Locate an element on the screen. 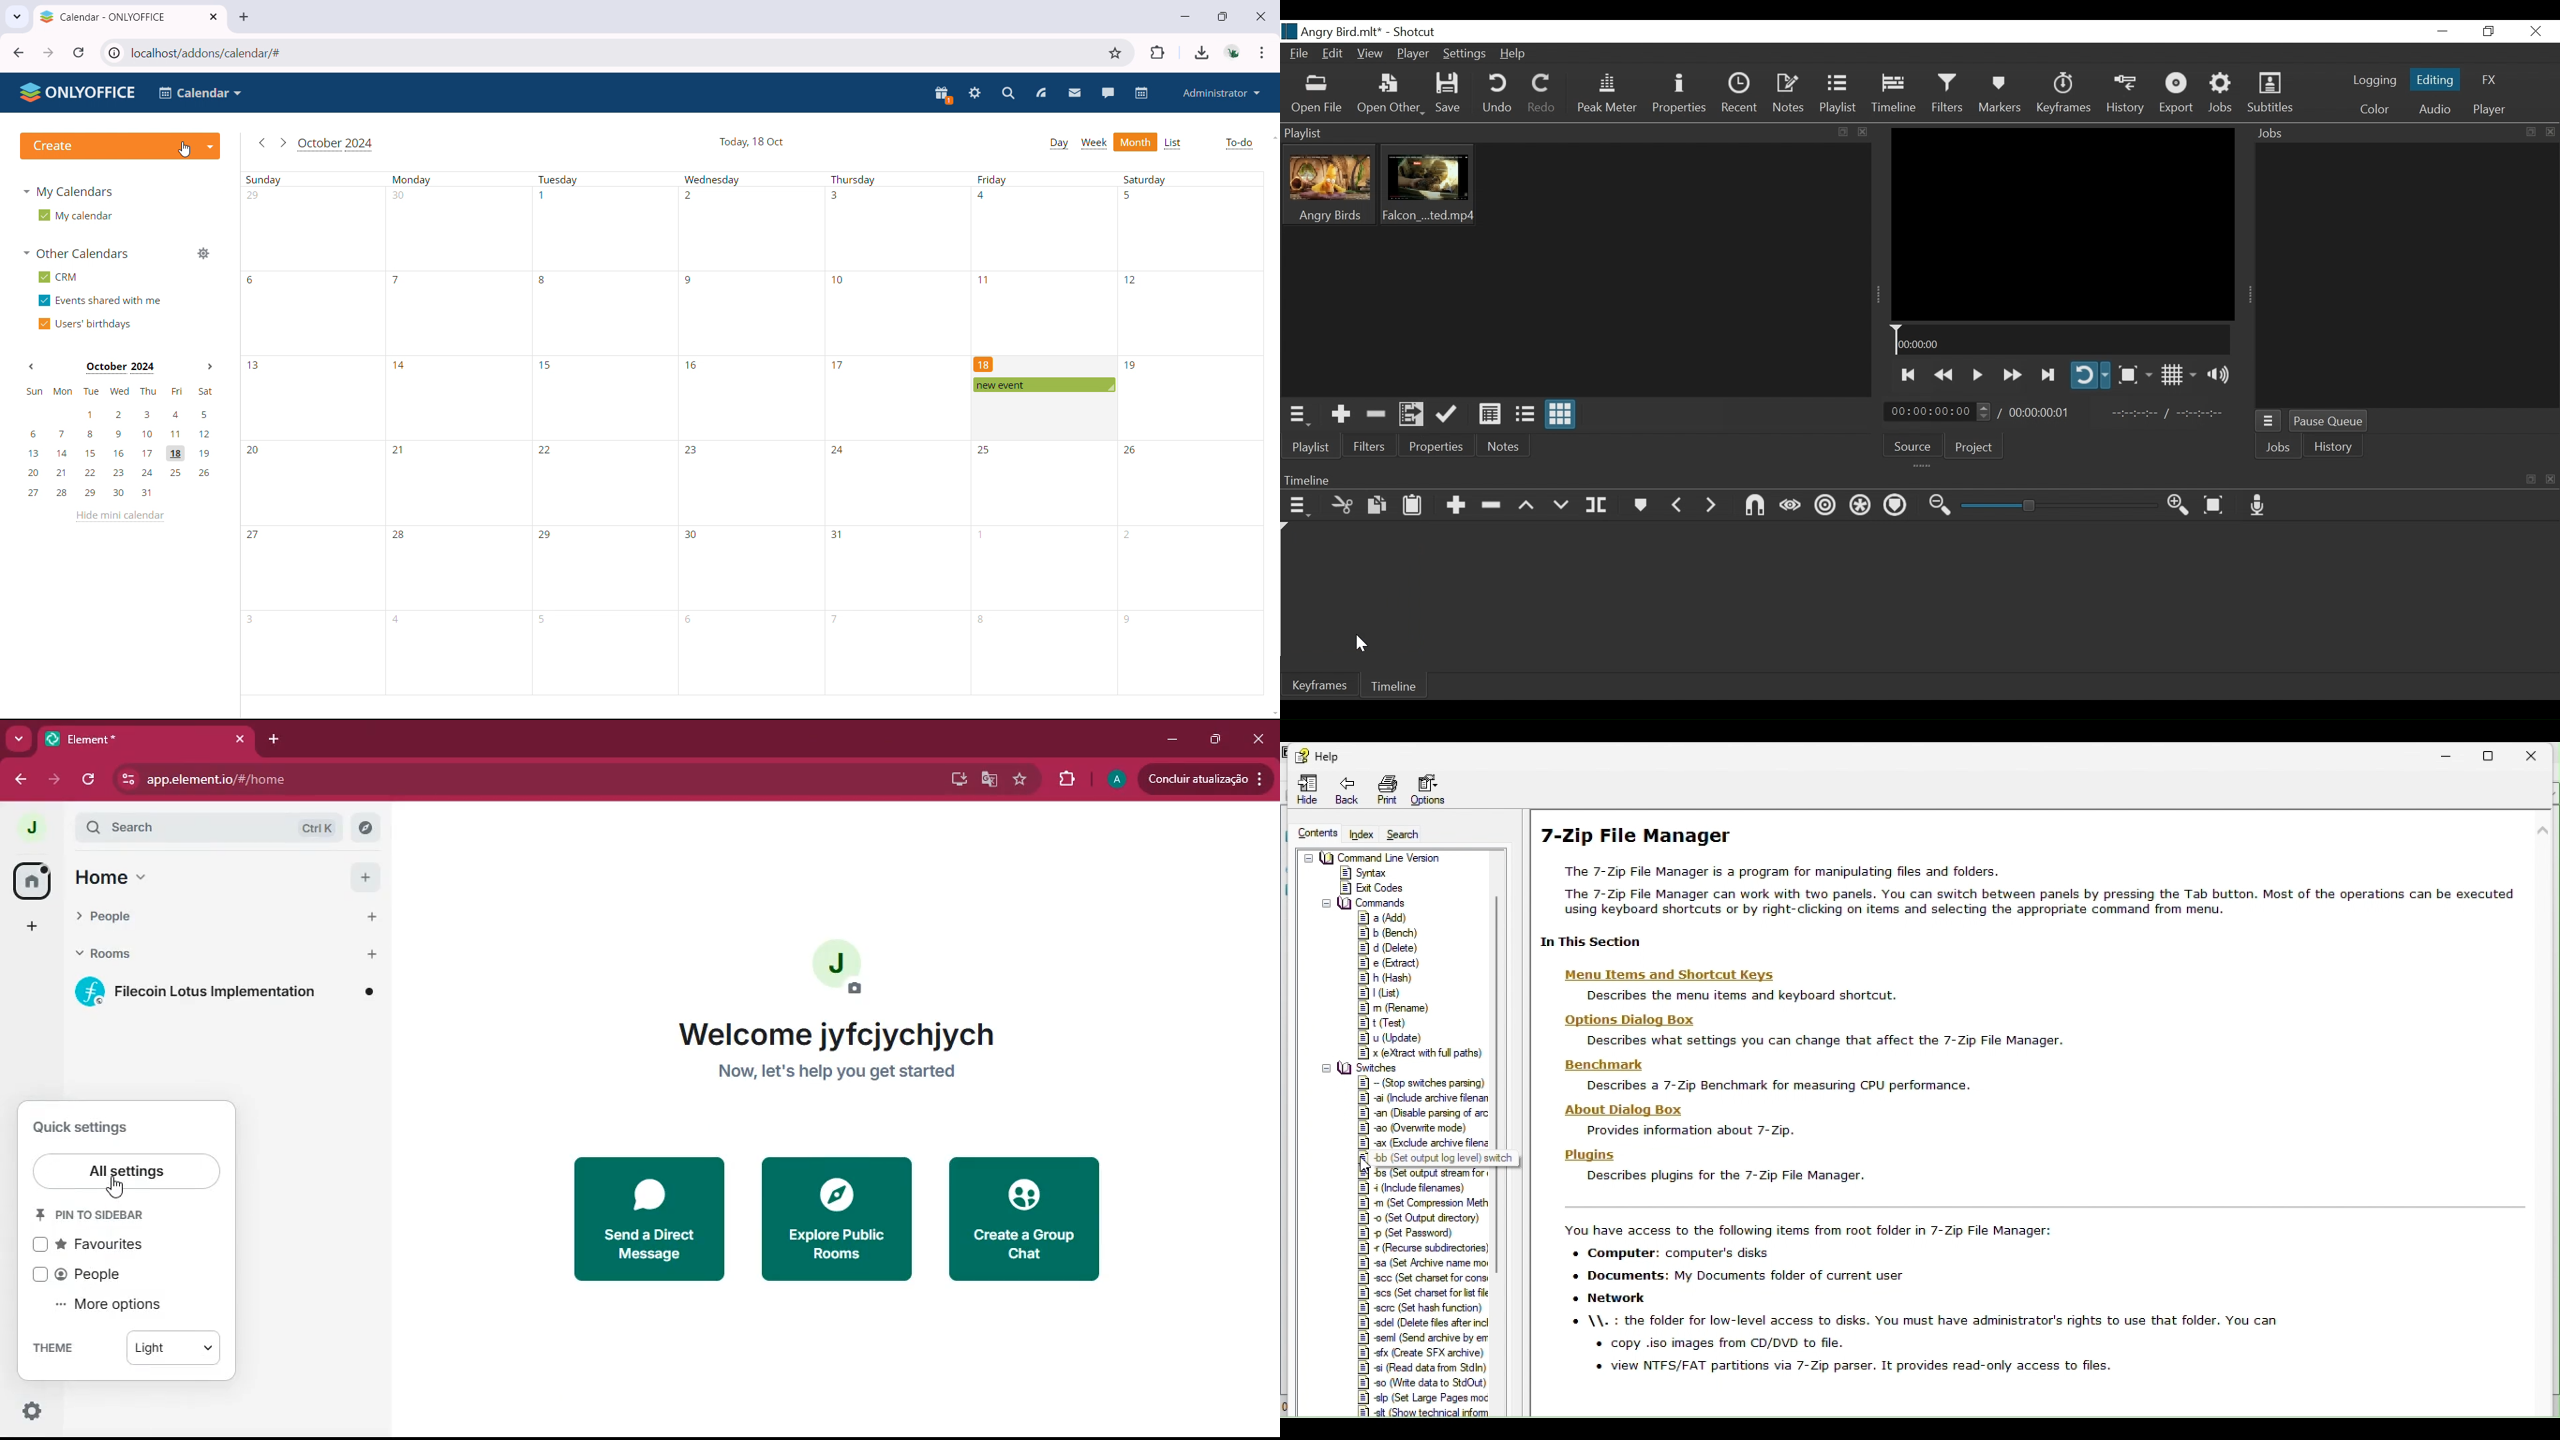 The height and width of the screenshot is (1456, 2576). §] - (Stop switches parsing) is located at coordinates (1425, 1082).